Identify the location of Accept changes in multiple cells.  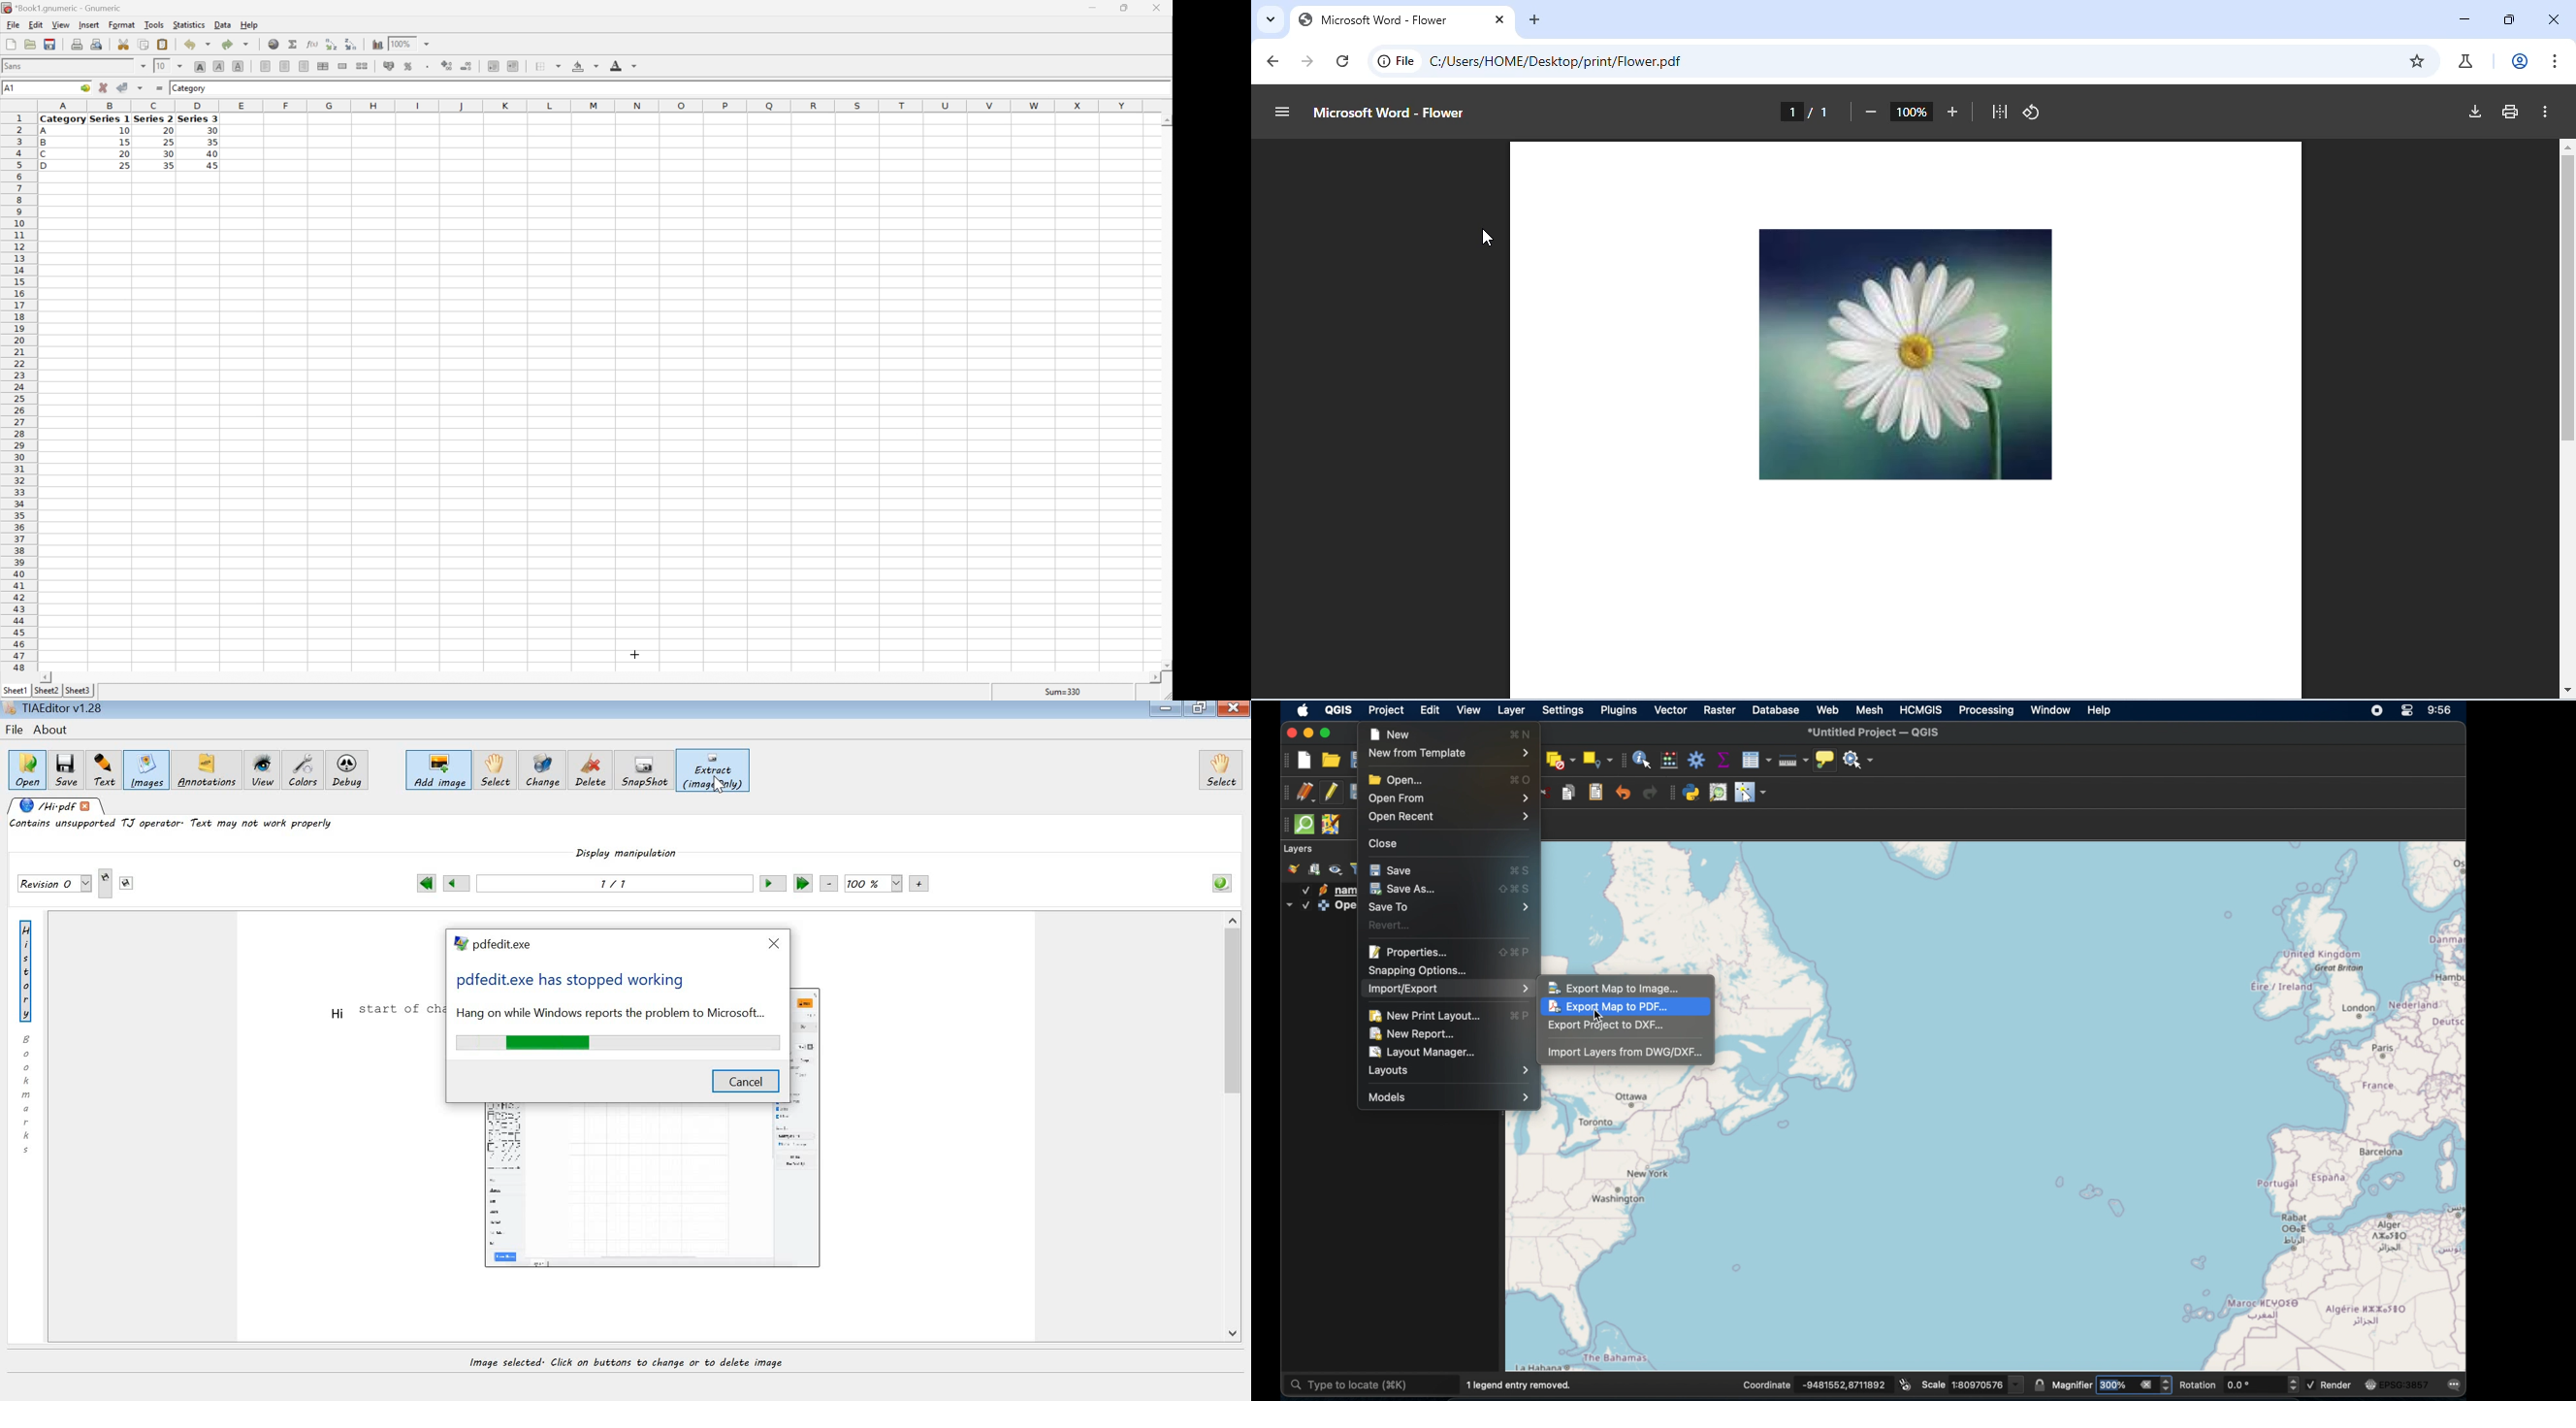
(139, 88).